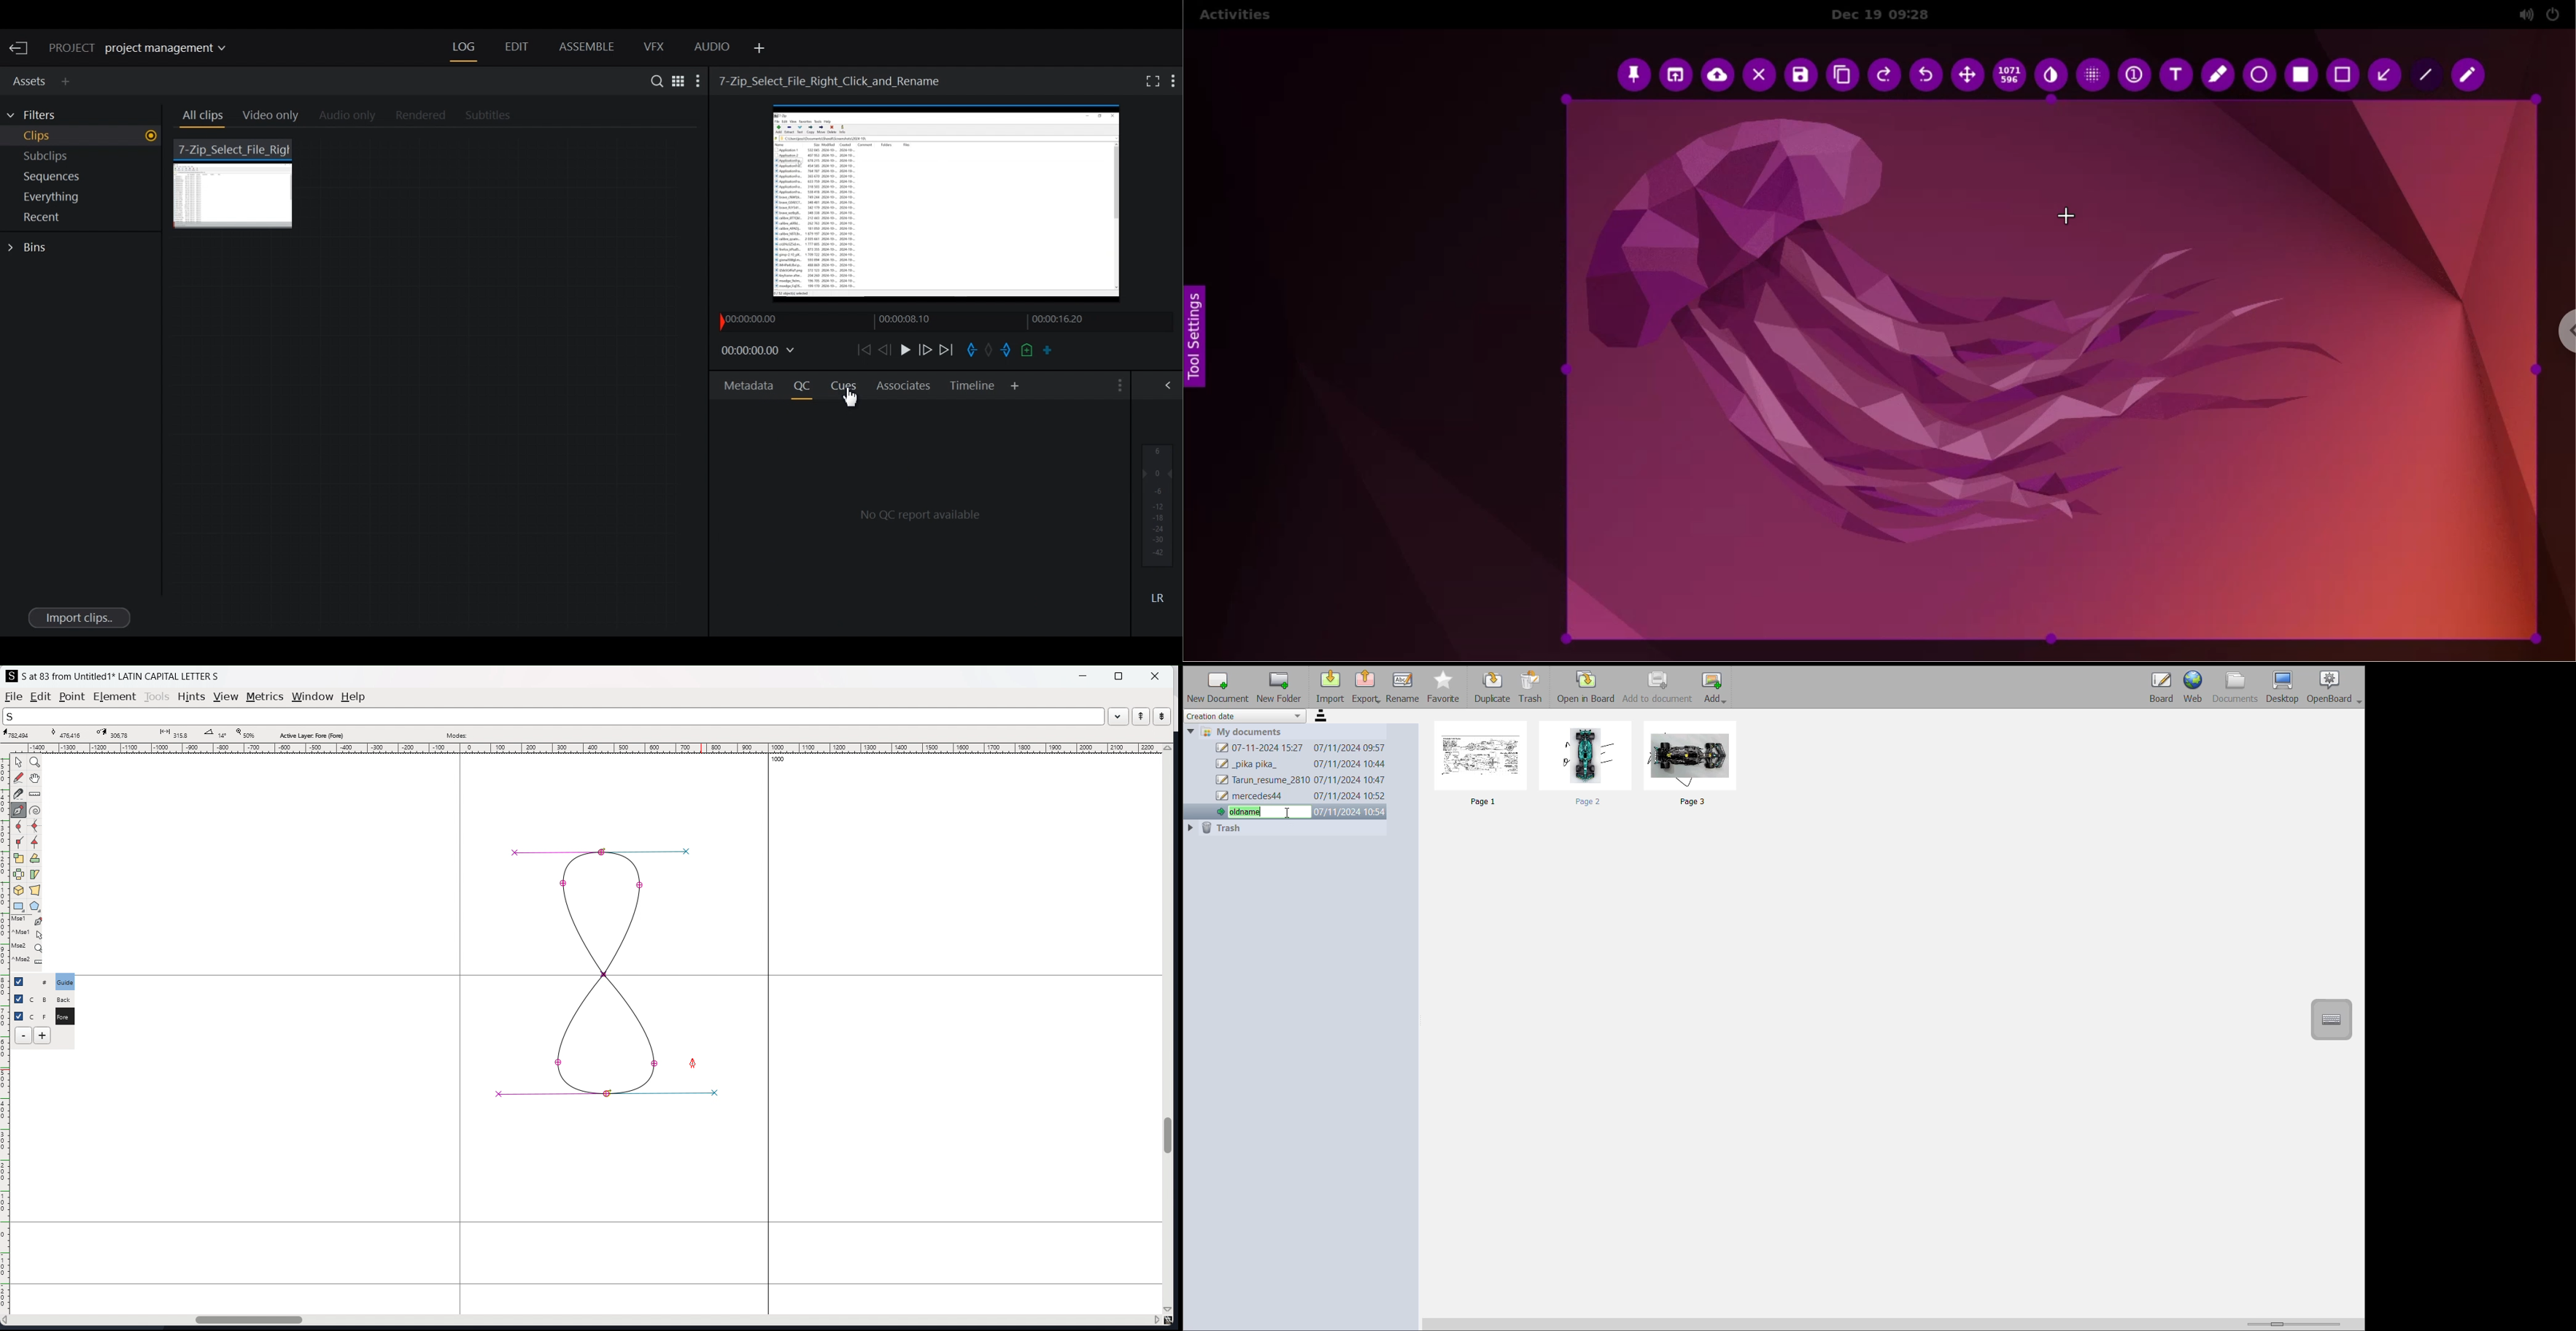  I want to click on Add Panel, so click(757, 49).